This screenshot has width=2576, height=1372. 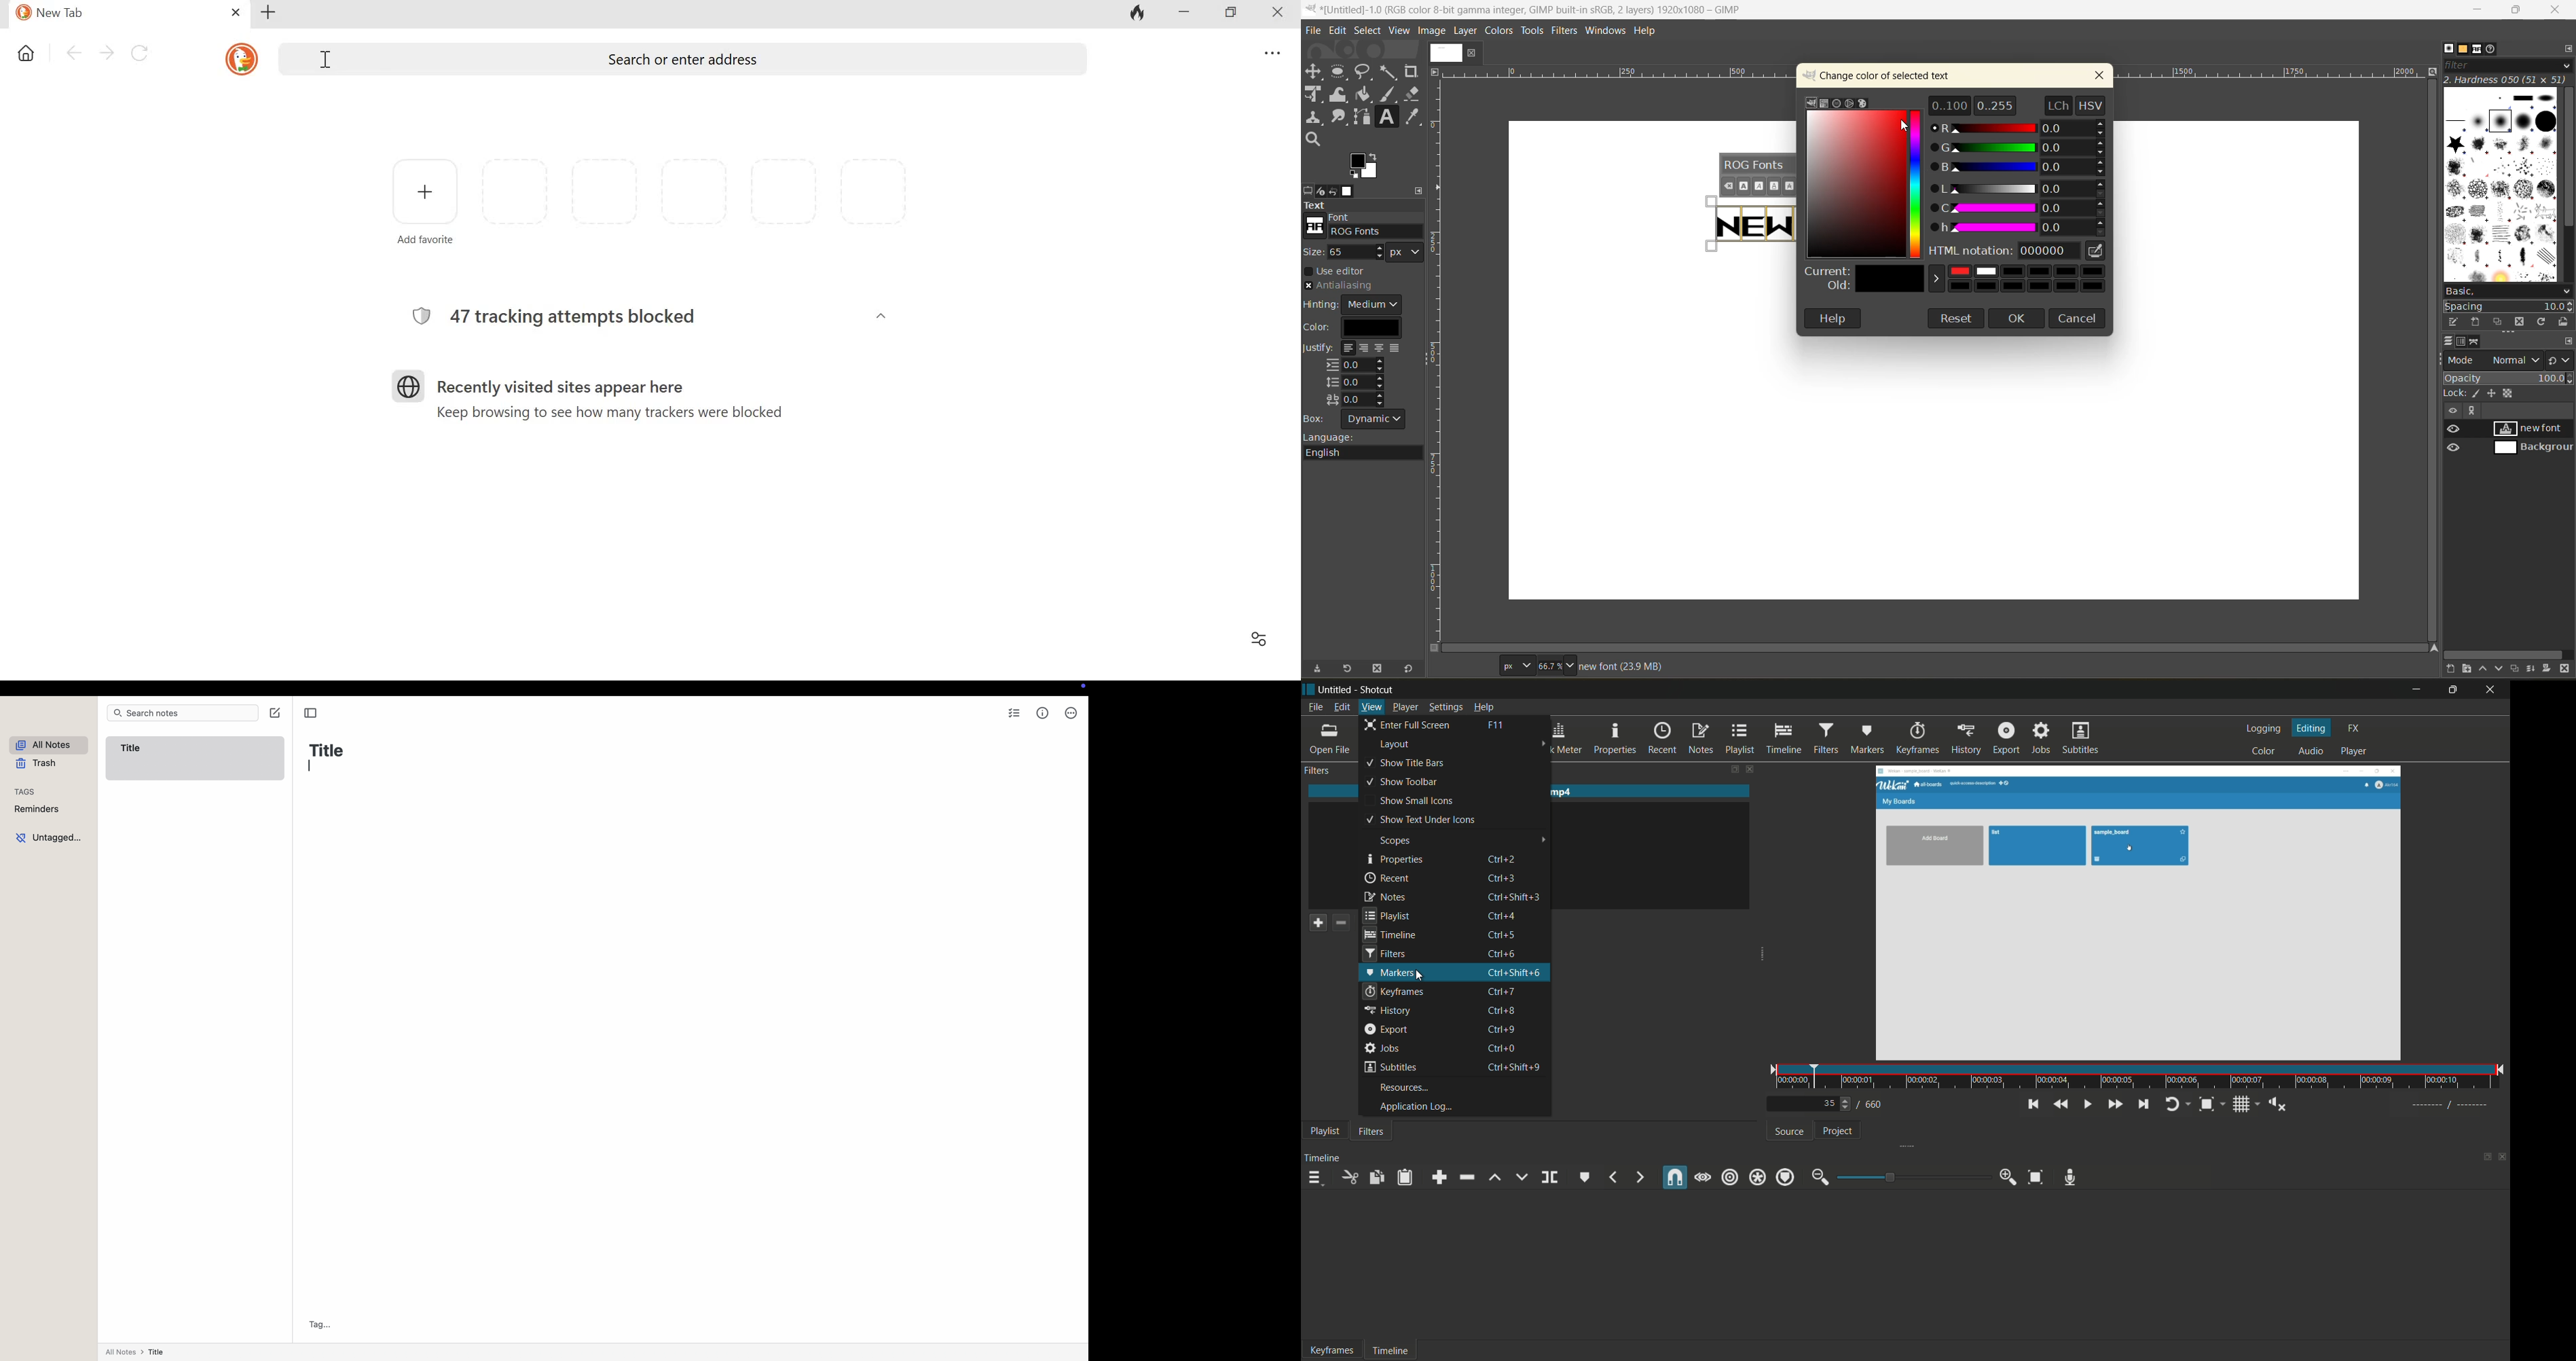 I want to click on Title, so click(x=328, y=747).